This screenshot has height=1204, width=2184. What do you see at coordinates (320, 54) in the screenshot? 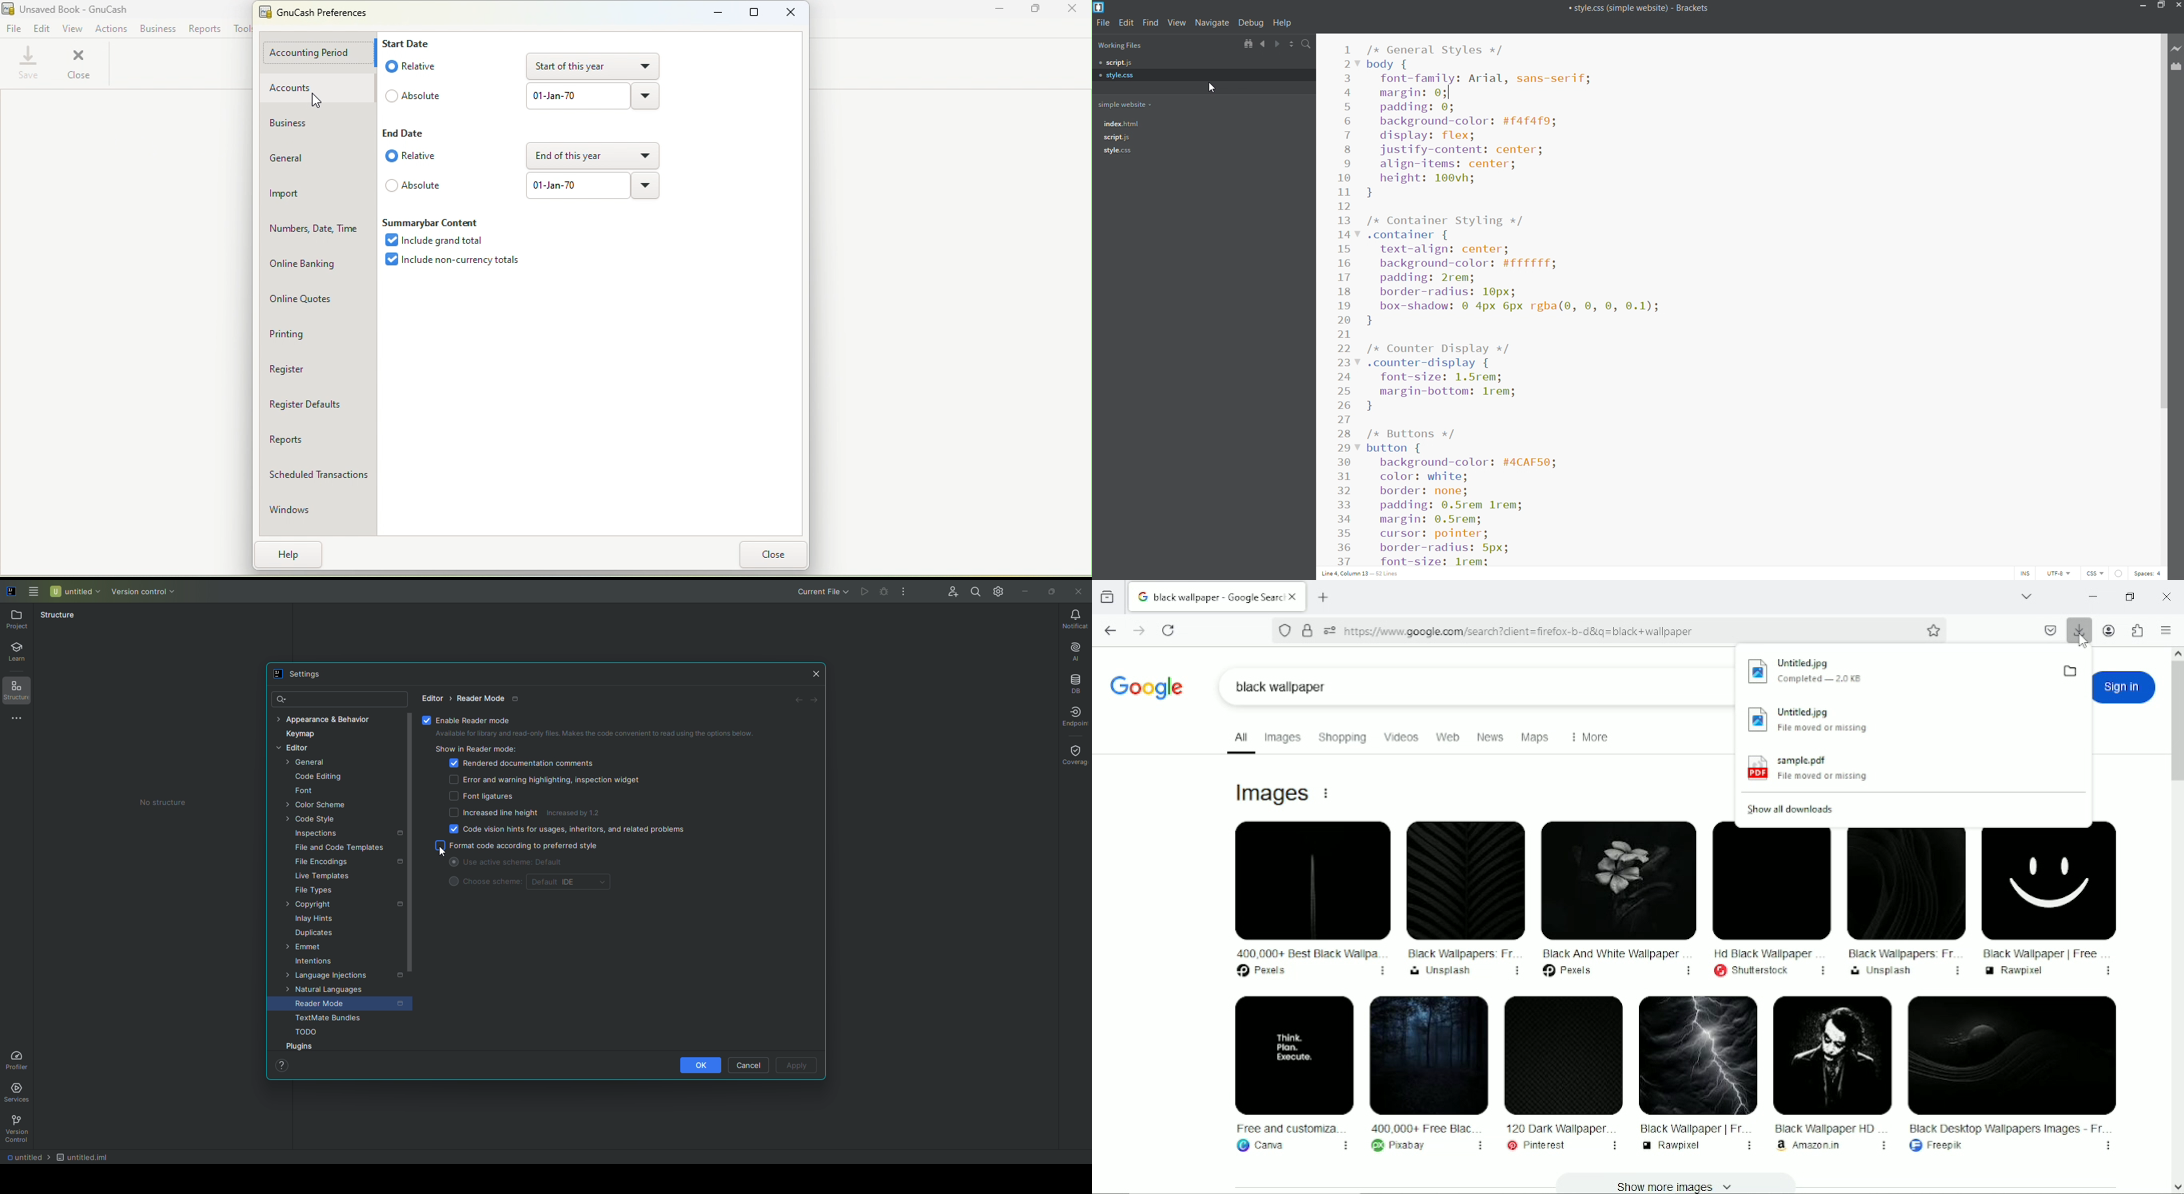
I see `Accounting period` at bounding box center [320, 54].